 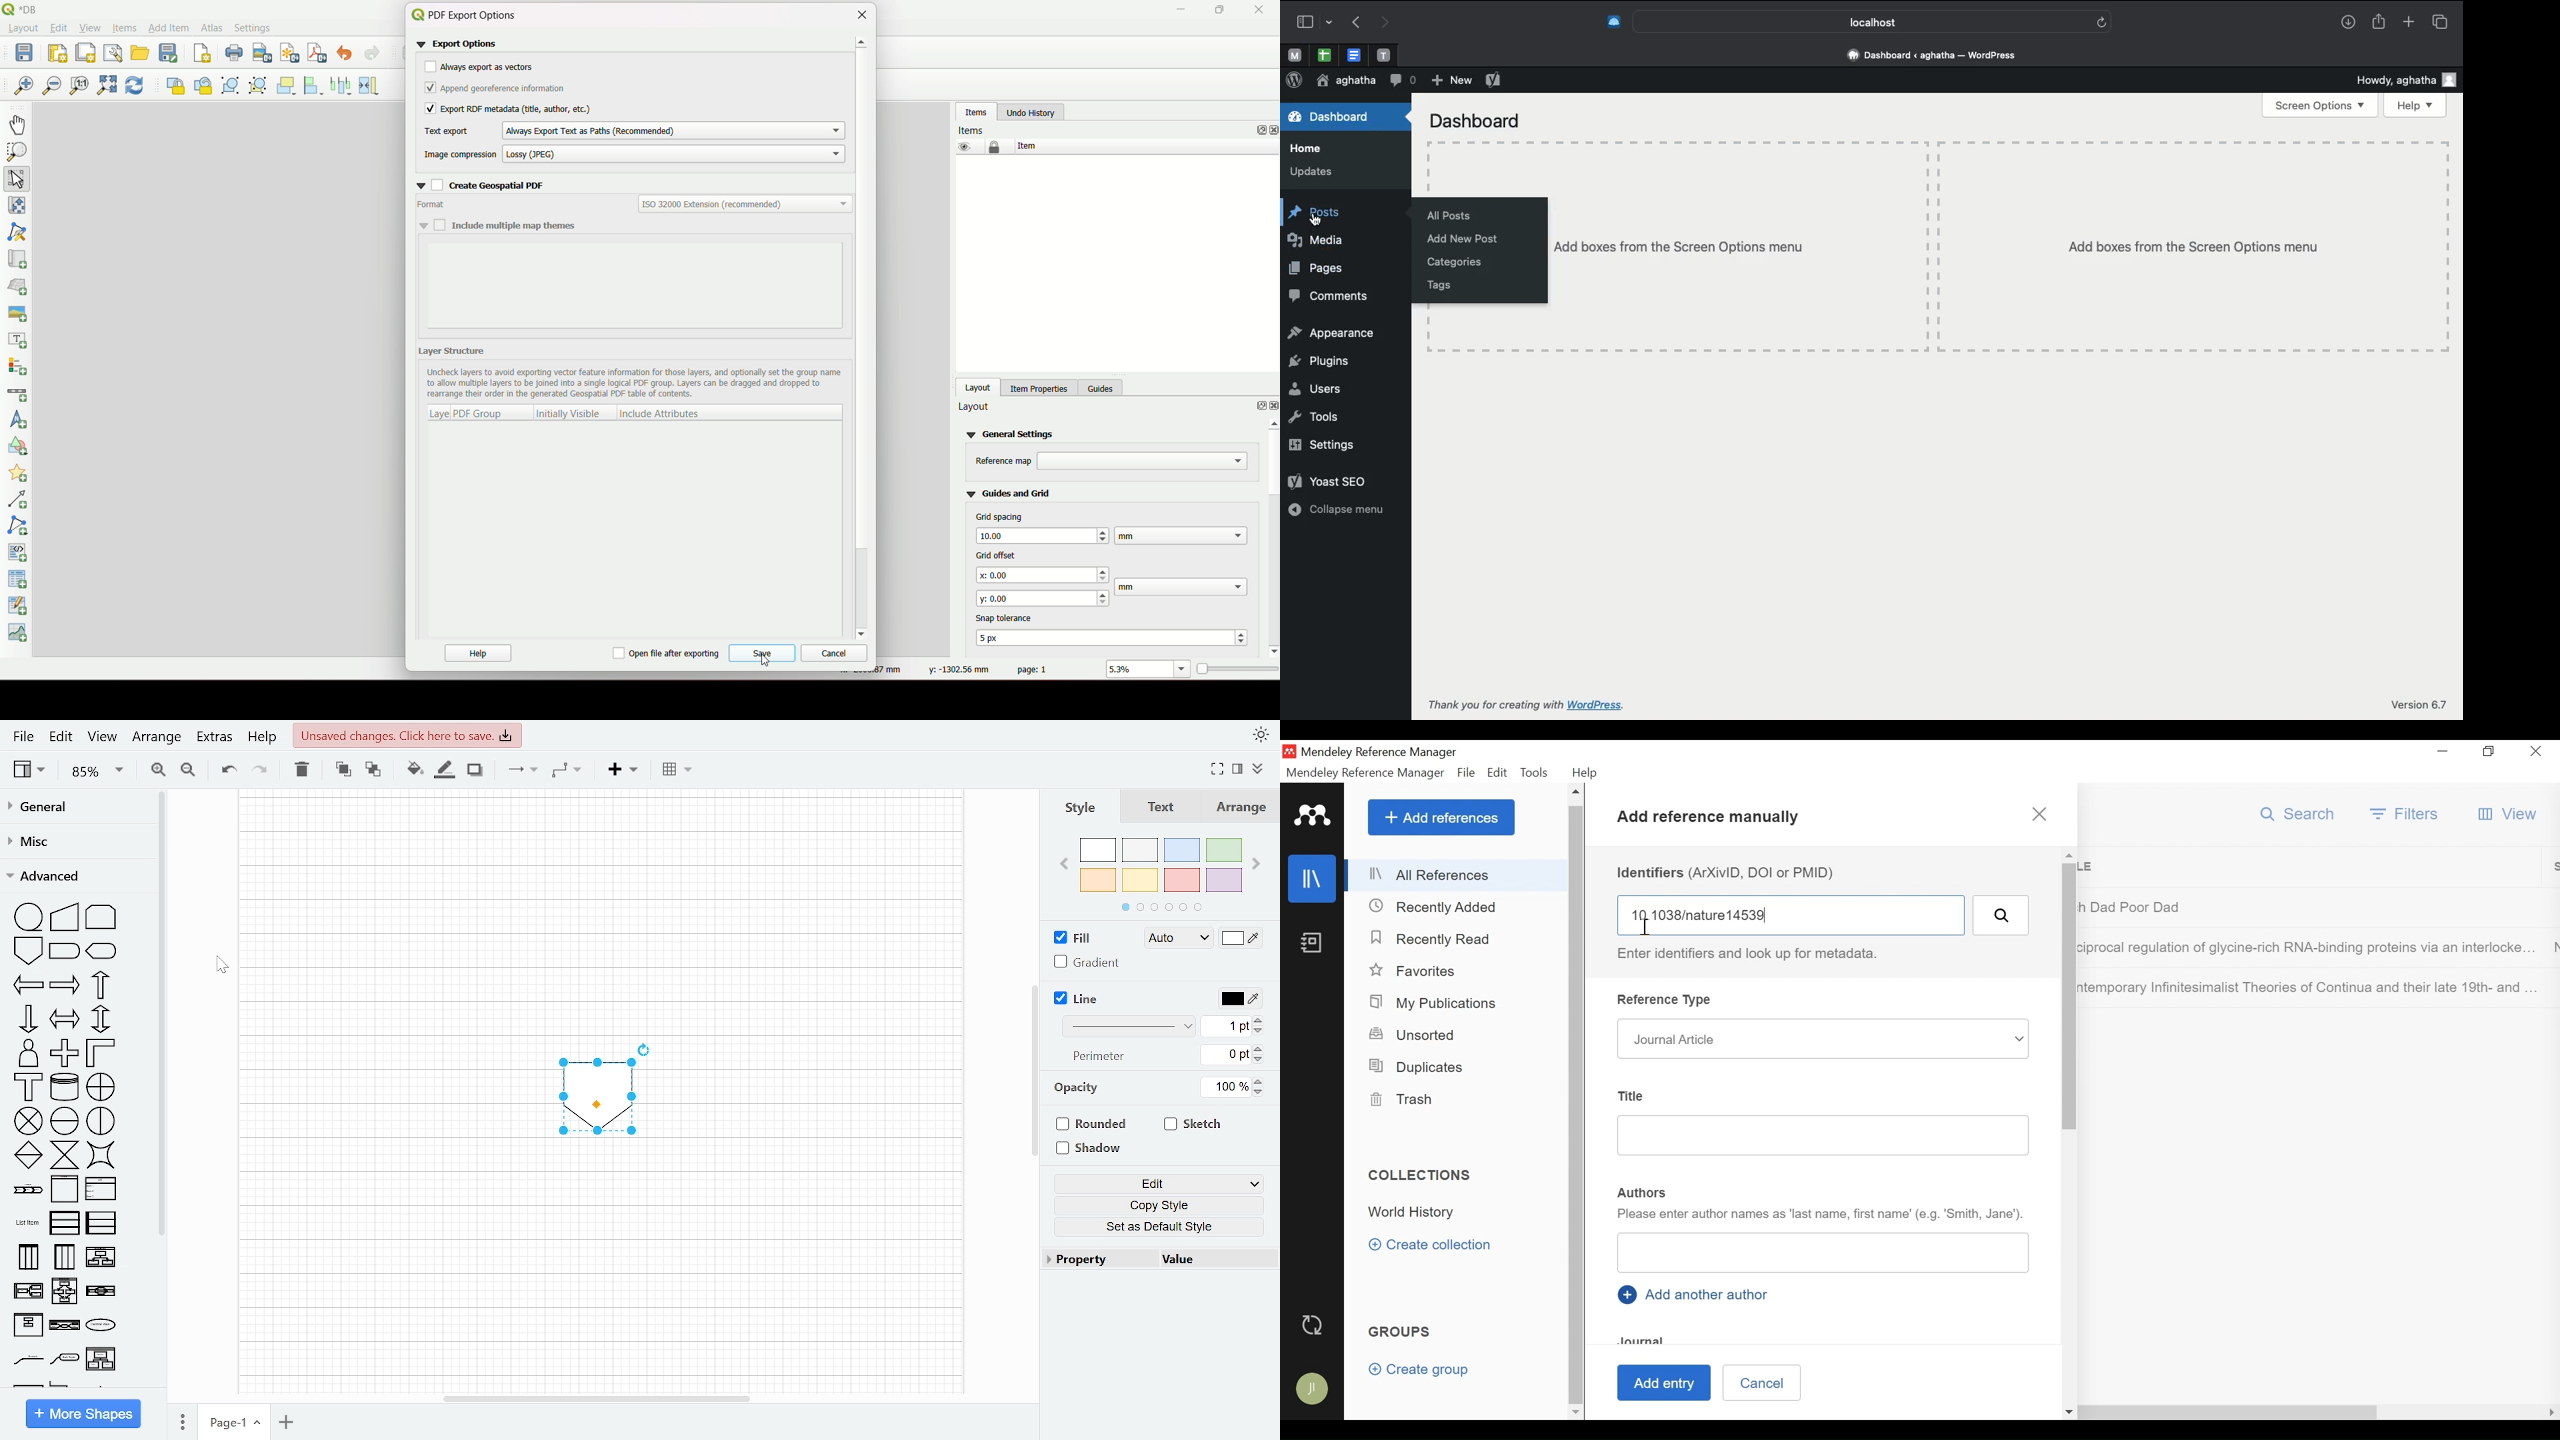 What do you see at coordinates (2000, 915) in the screenshot?
I see `search` at bounding box center [2000, 915].